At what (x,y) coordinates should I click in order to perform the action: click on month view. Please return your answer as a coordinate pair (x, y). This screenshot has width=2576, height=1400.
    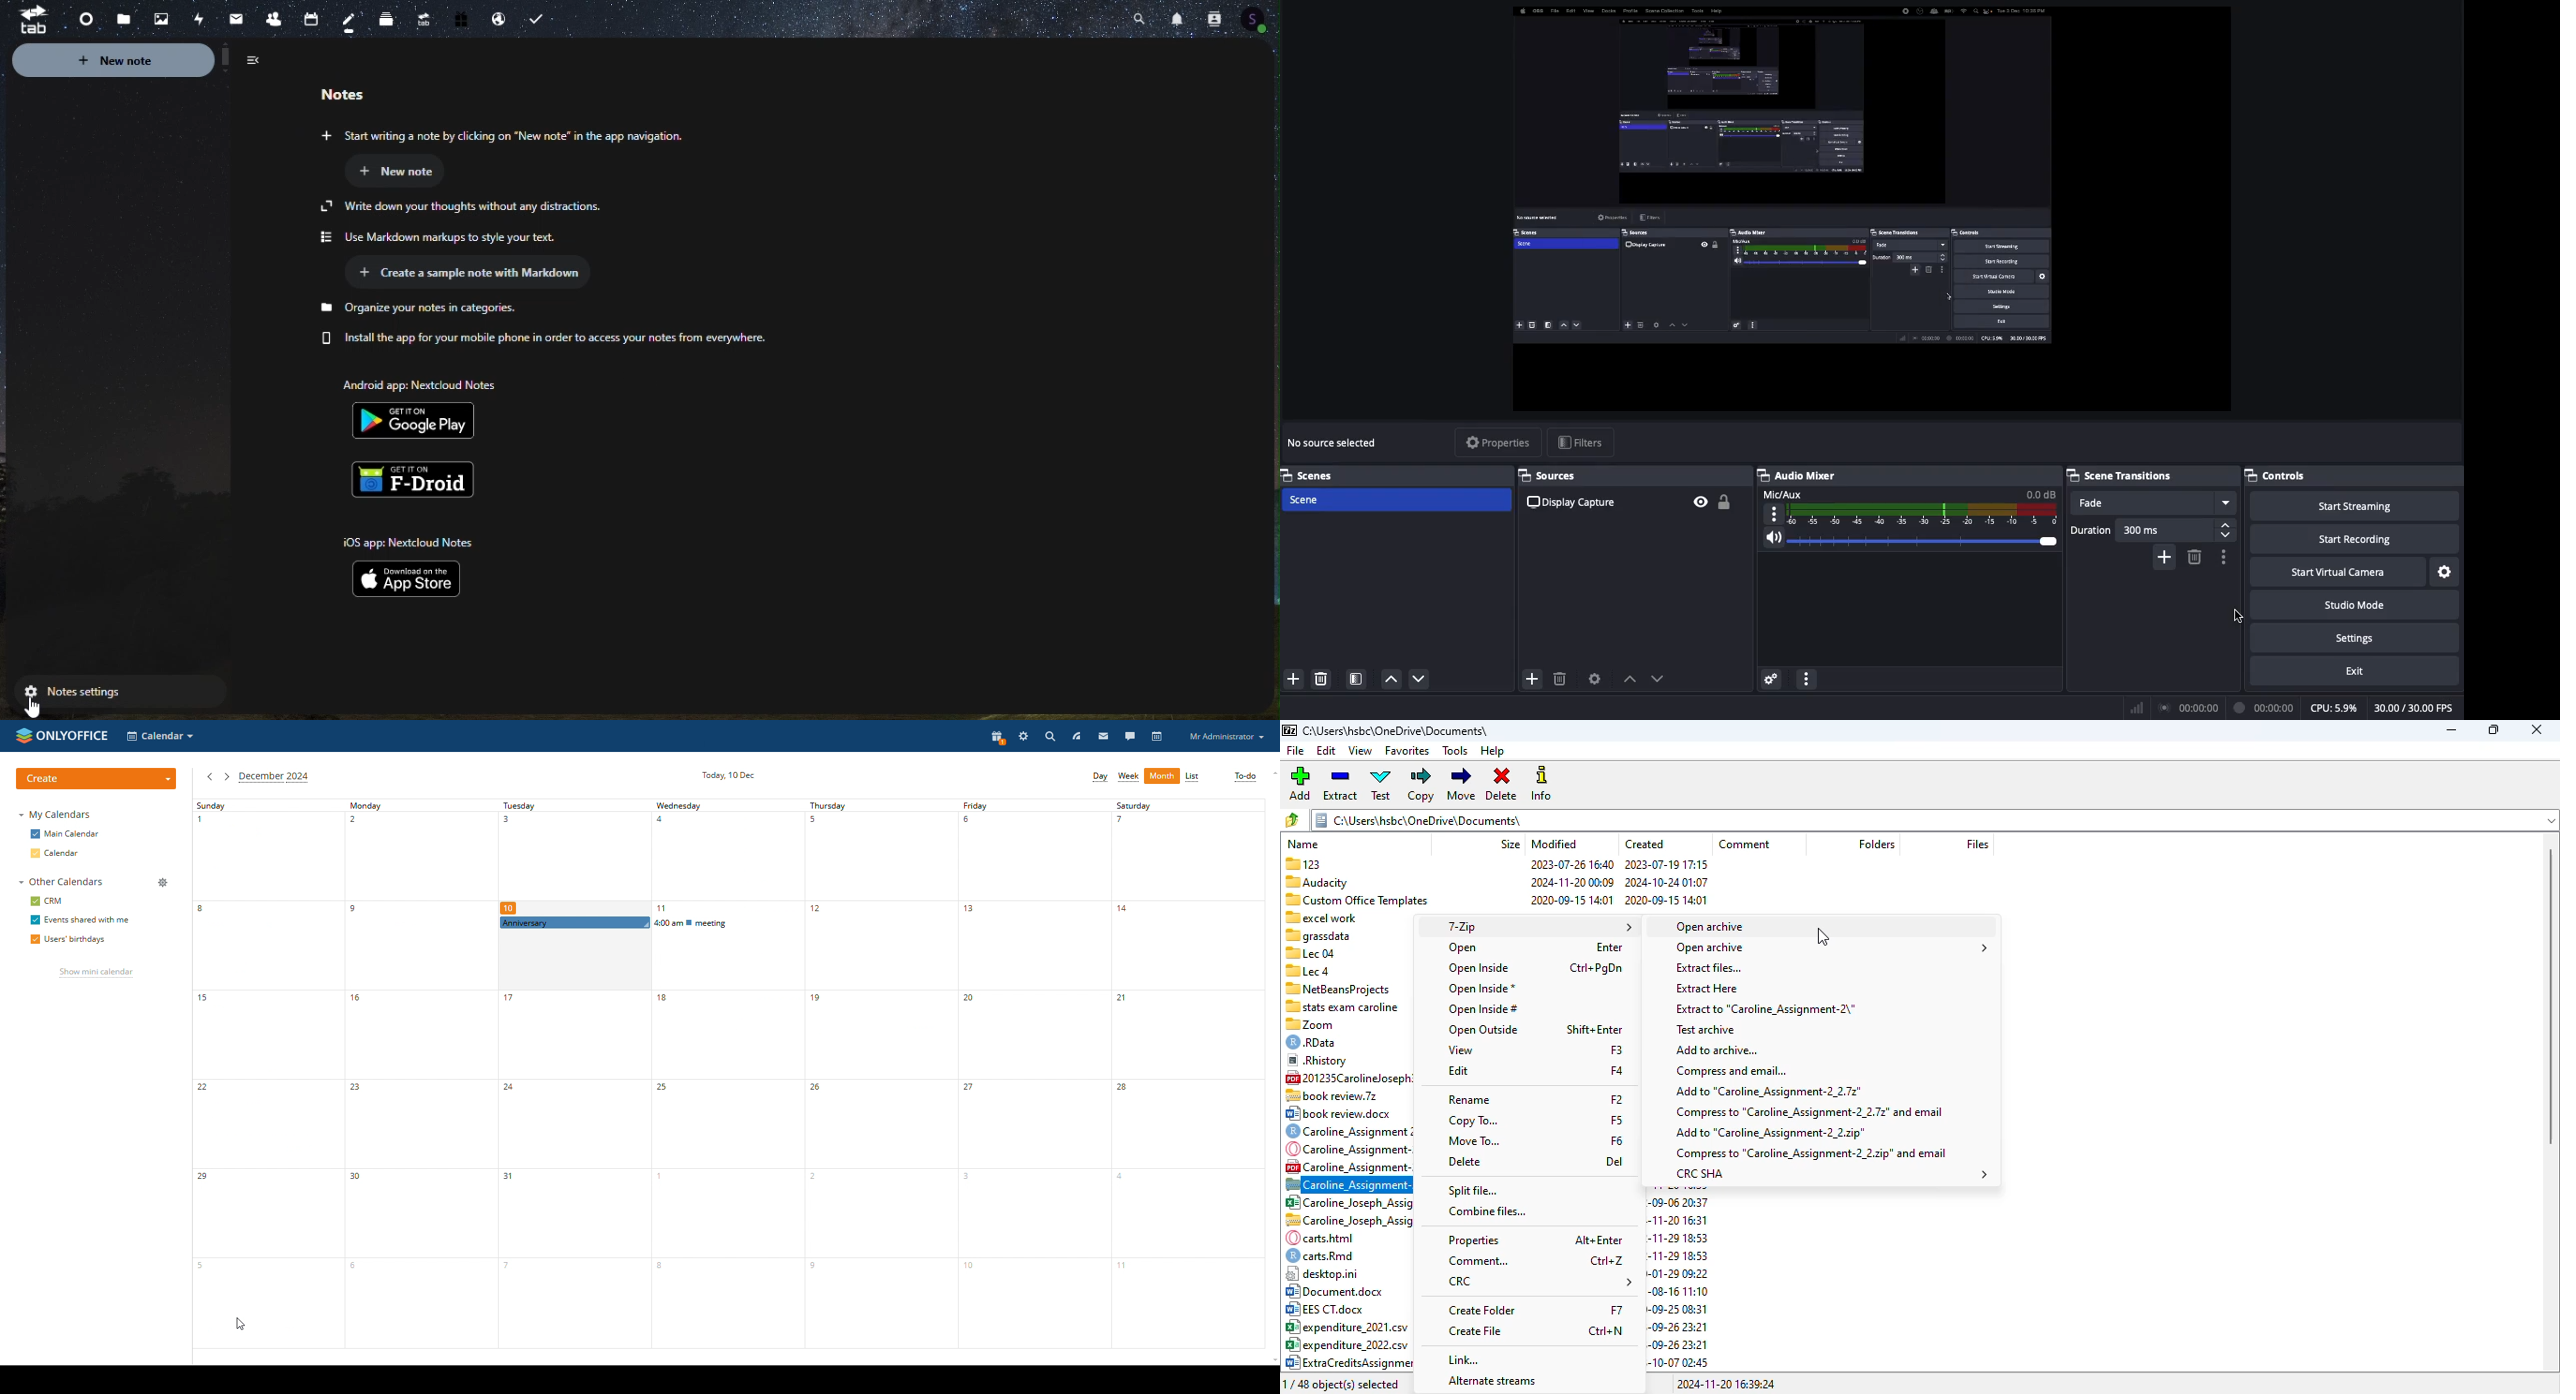
    Looking at the image, I should click on (1162, 776).